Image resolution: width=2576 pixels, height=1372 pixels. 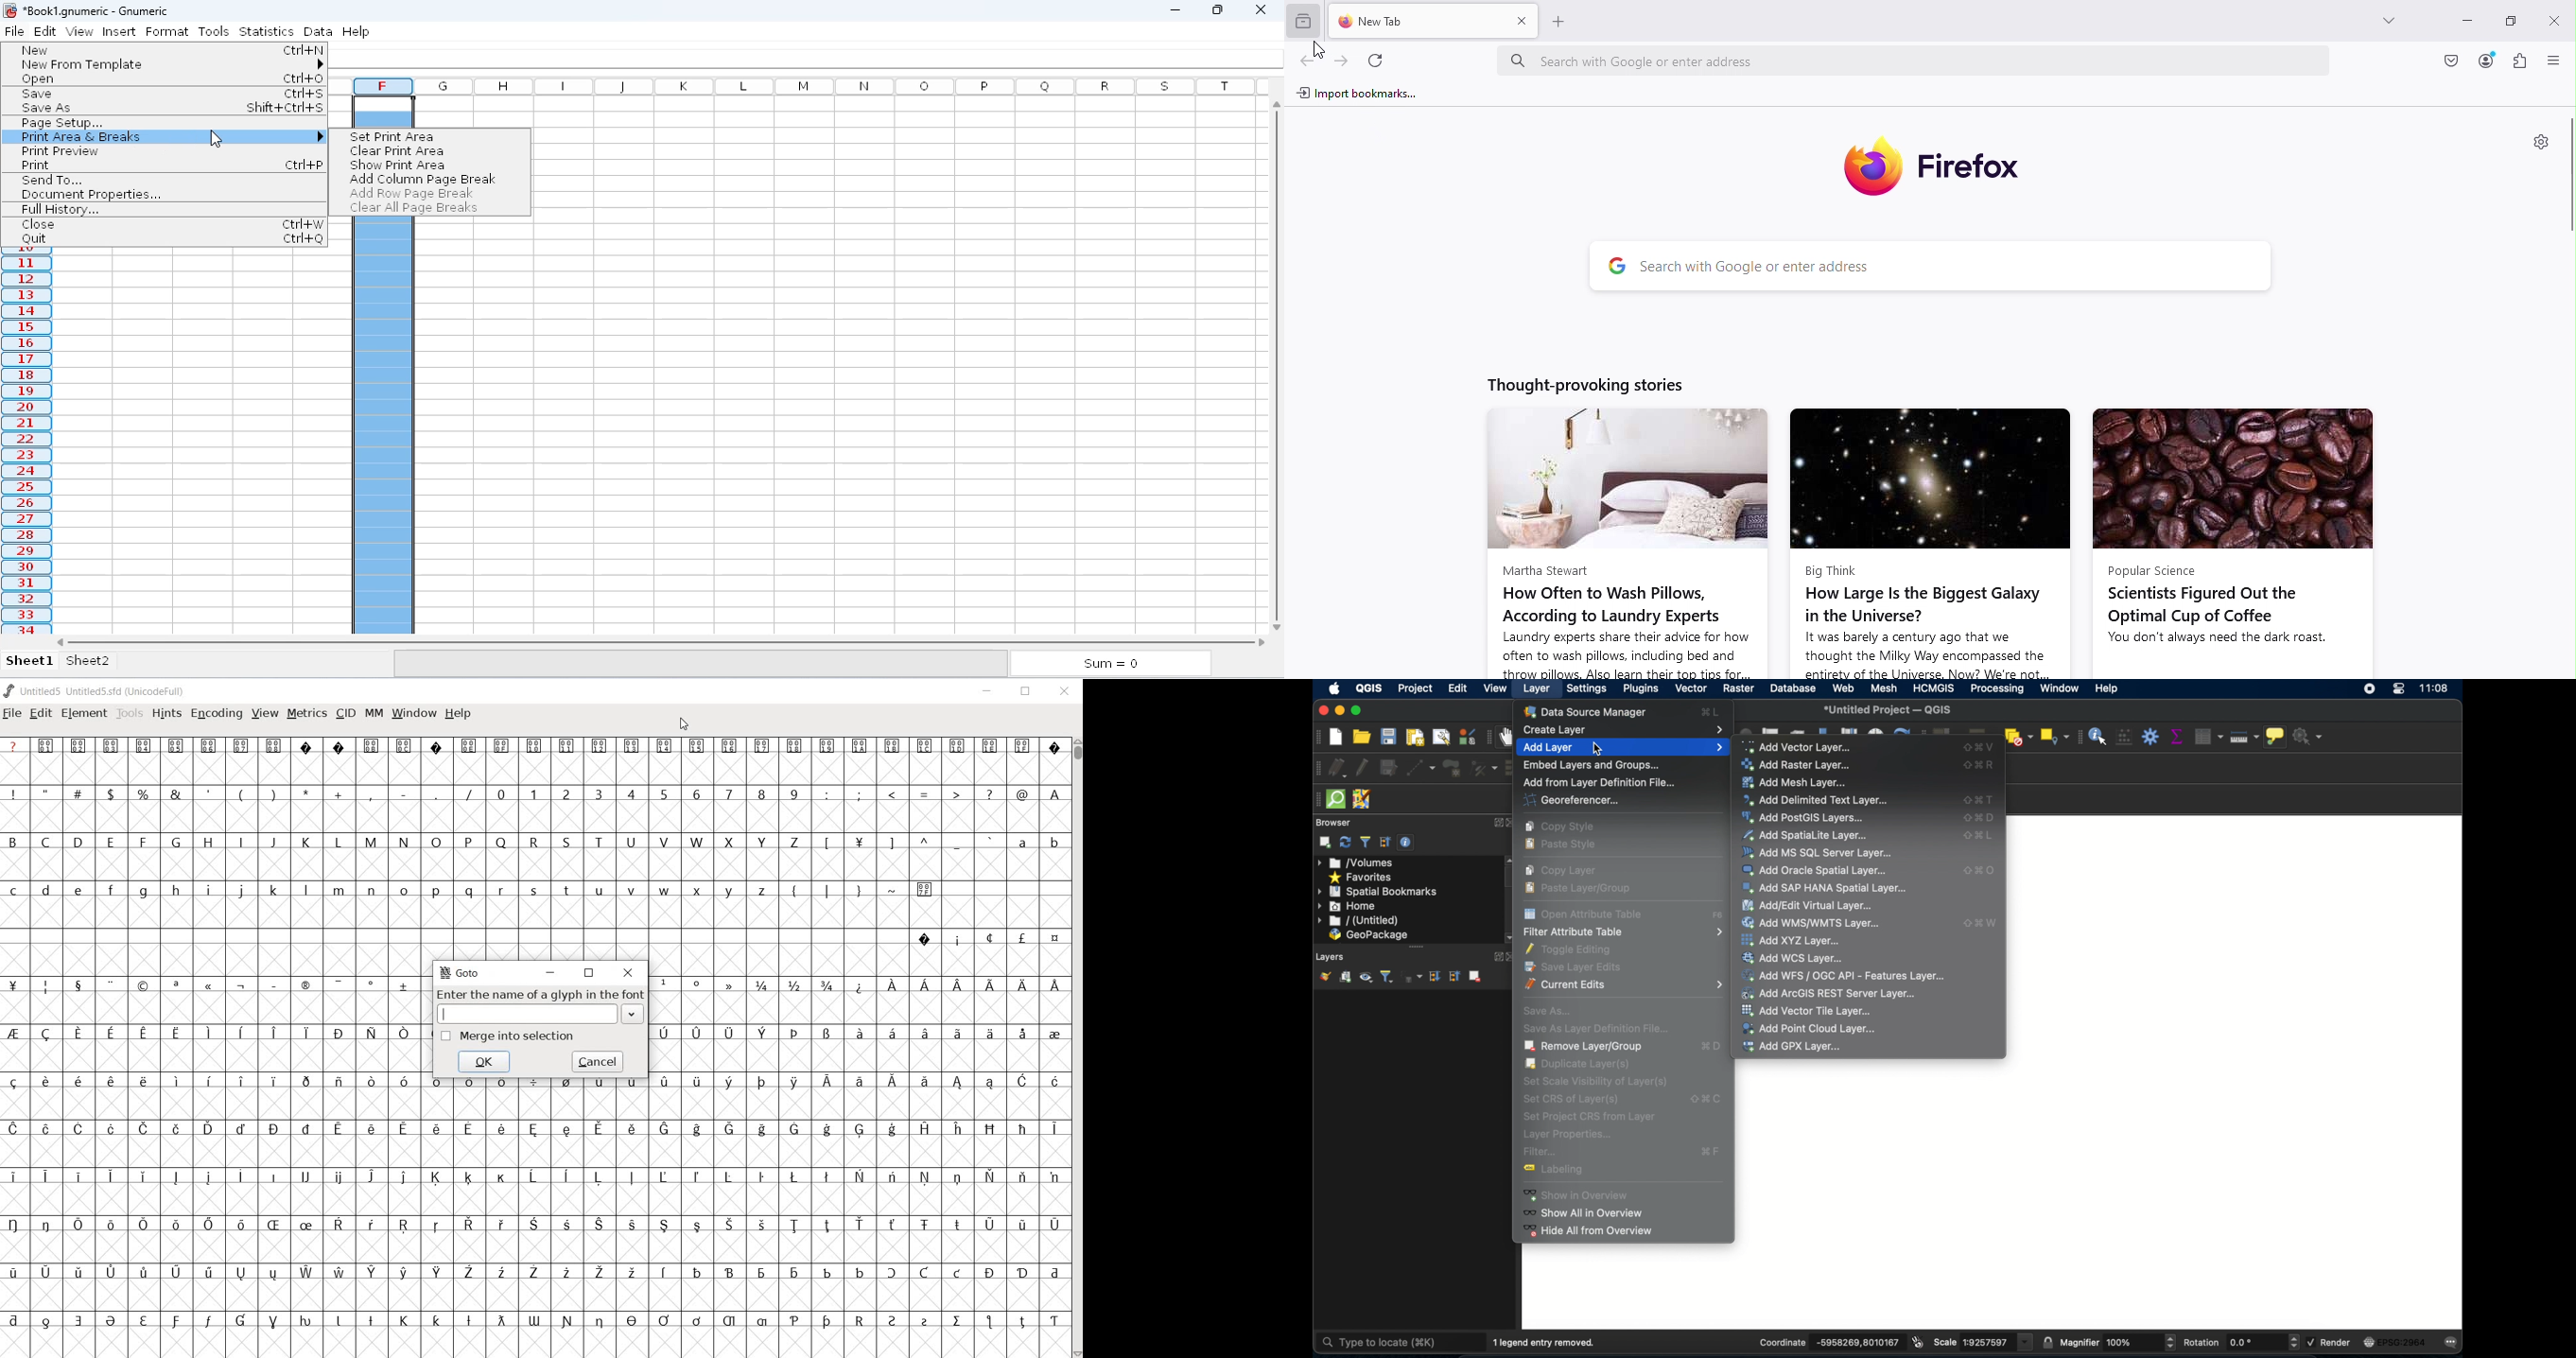 What do you see at coordinates (38, 93) in the screenshot?
I see `save` at bounding box center [38, 93].